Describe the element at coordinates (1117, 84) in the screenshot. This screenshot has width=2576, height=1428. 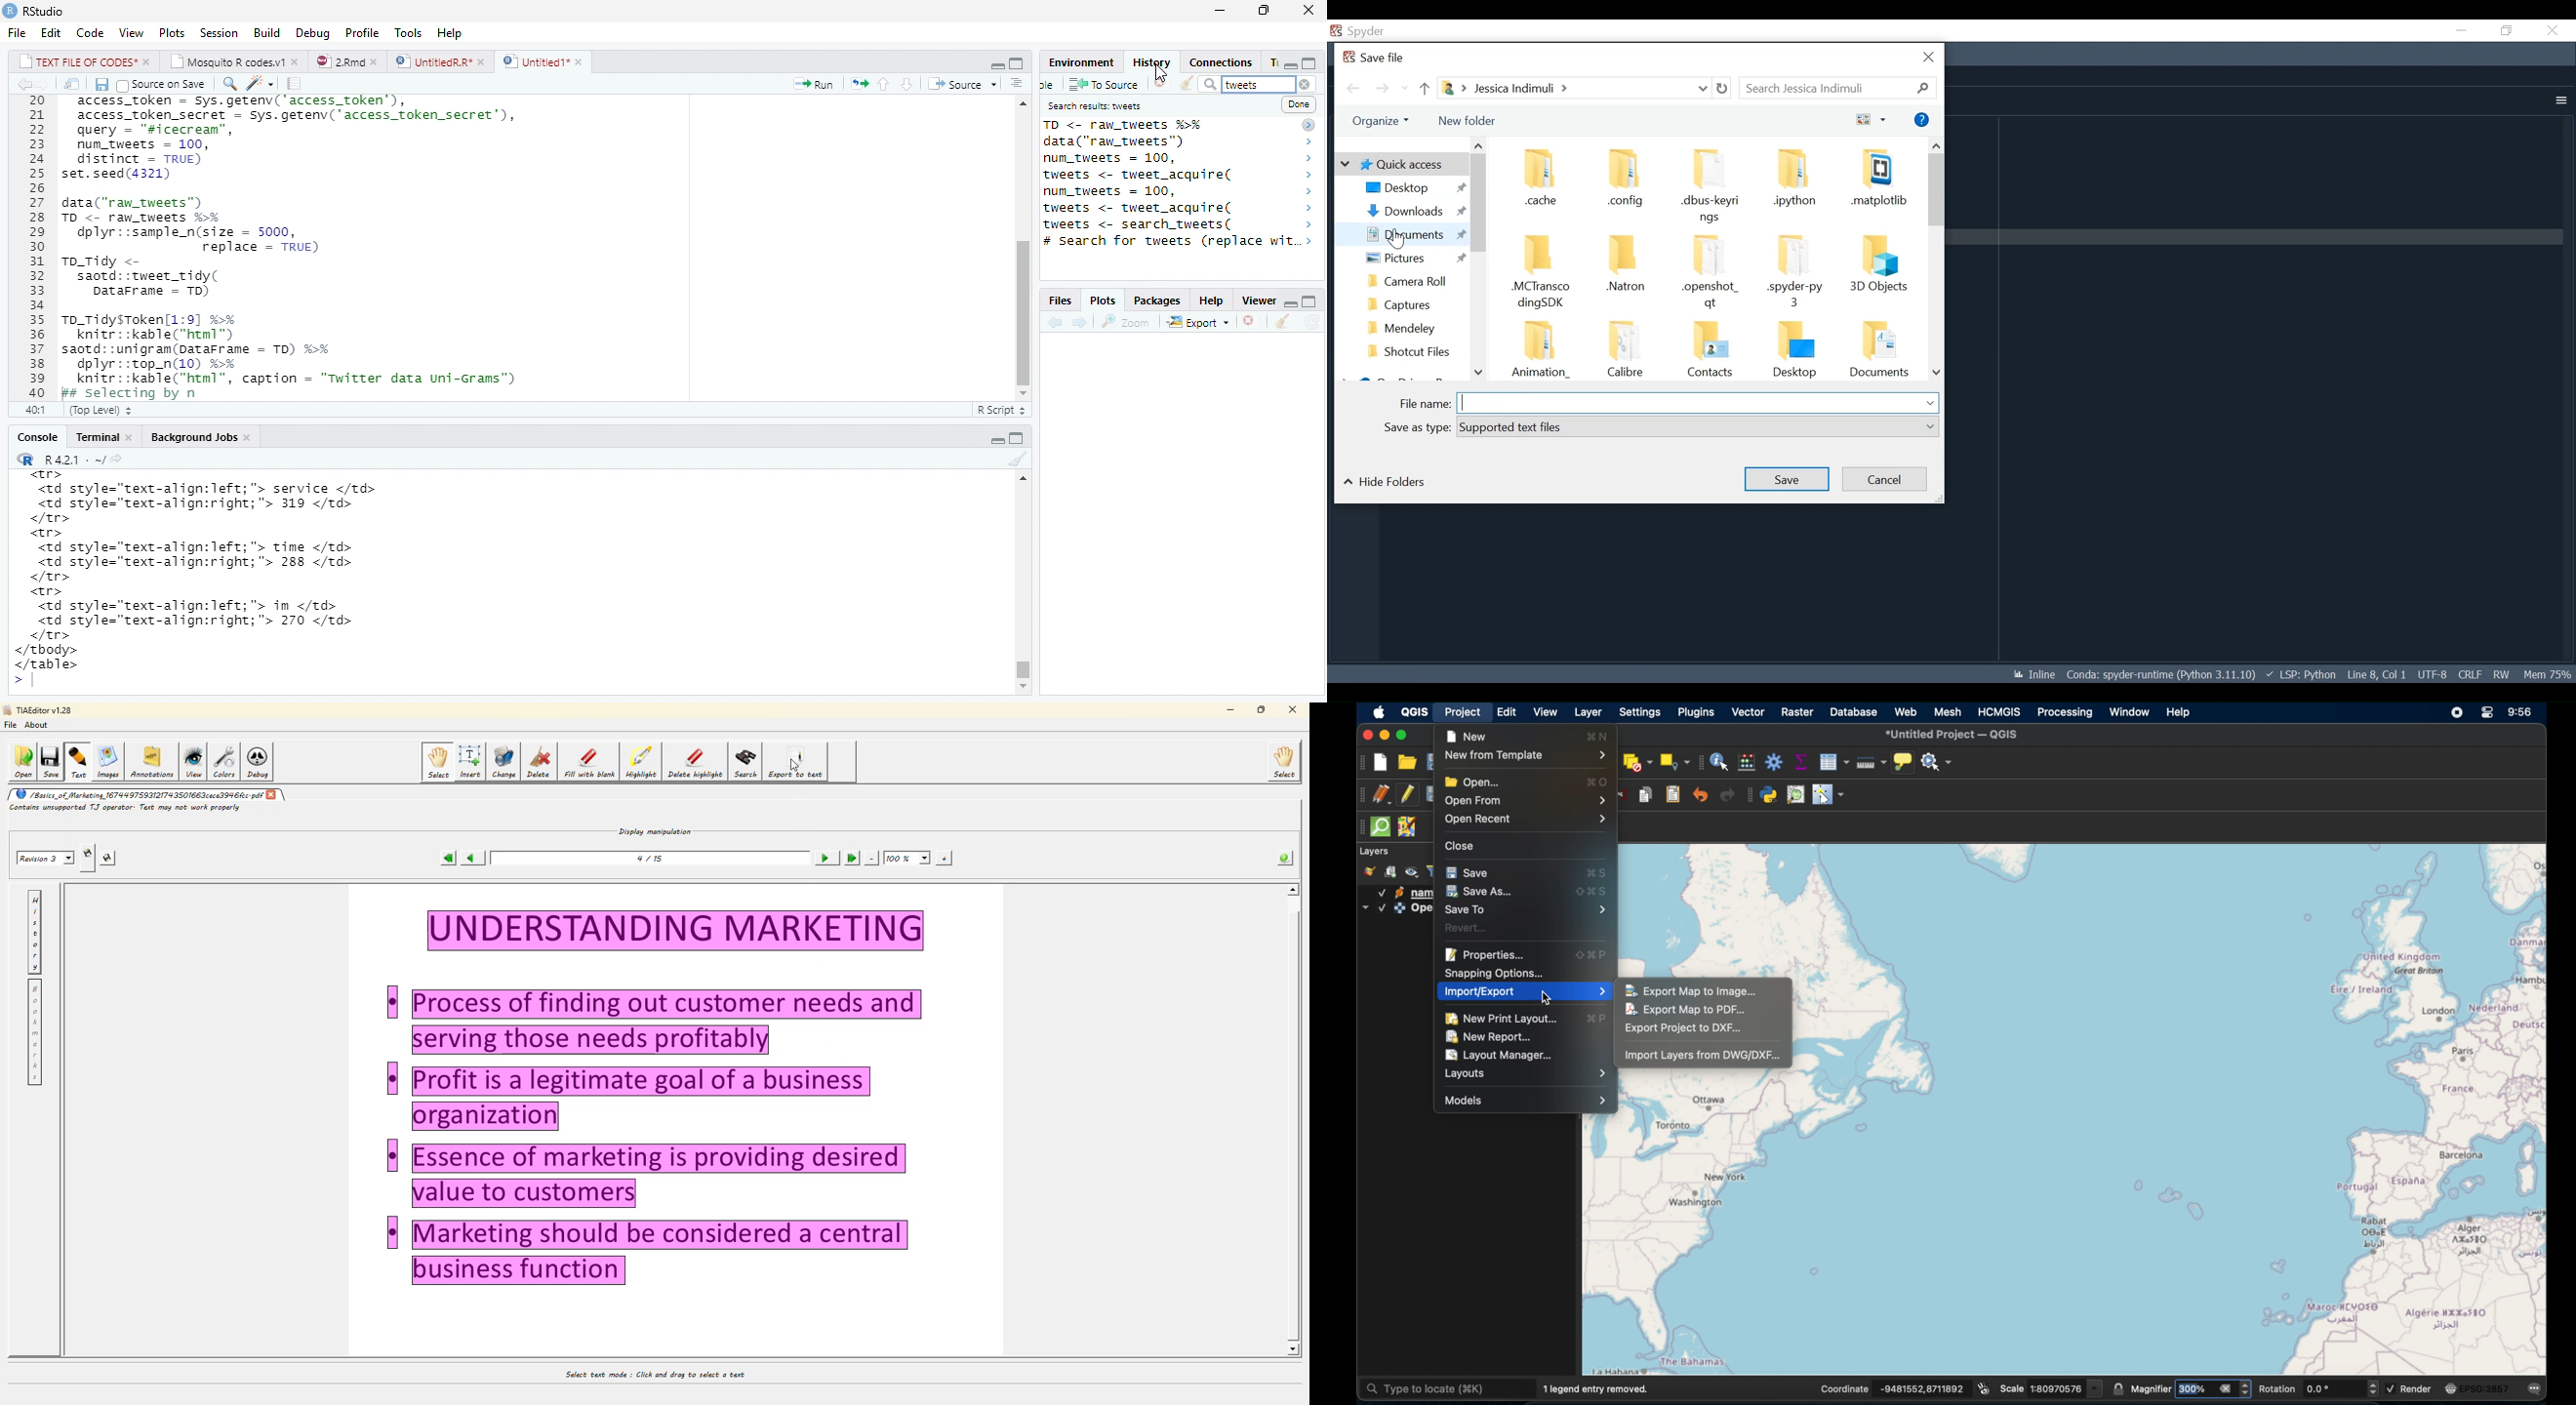
I see `To source` at that location.